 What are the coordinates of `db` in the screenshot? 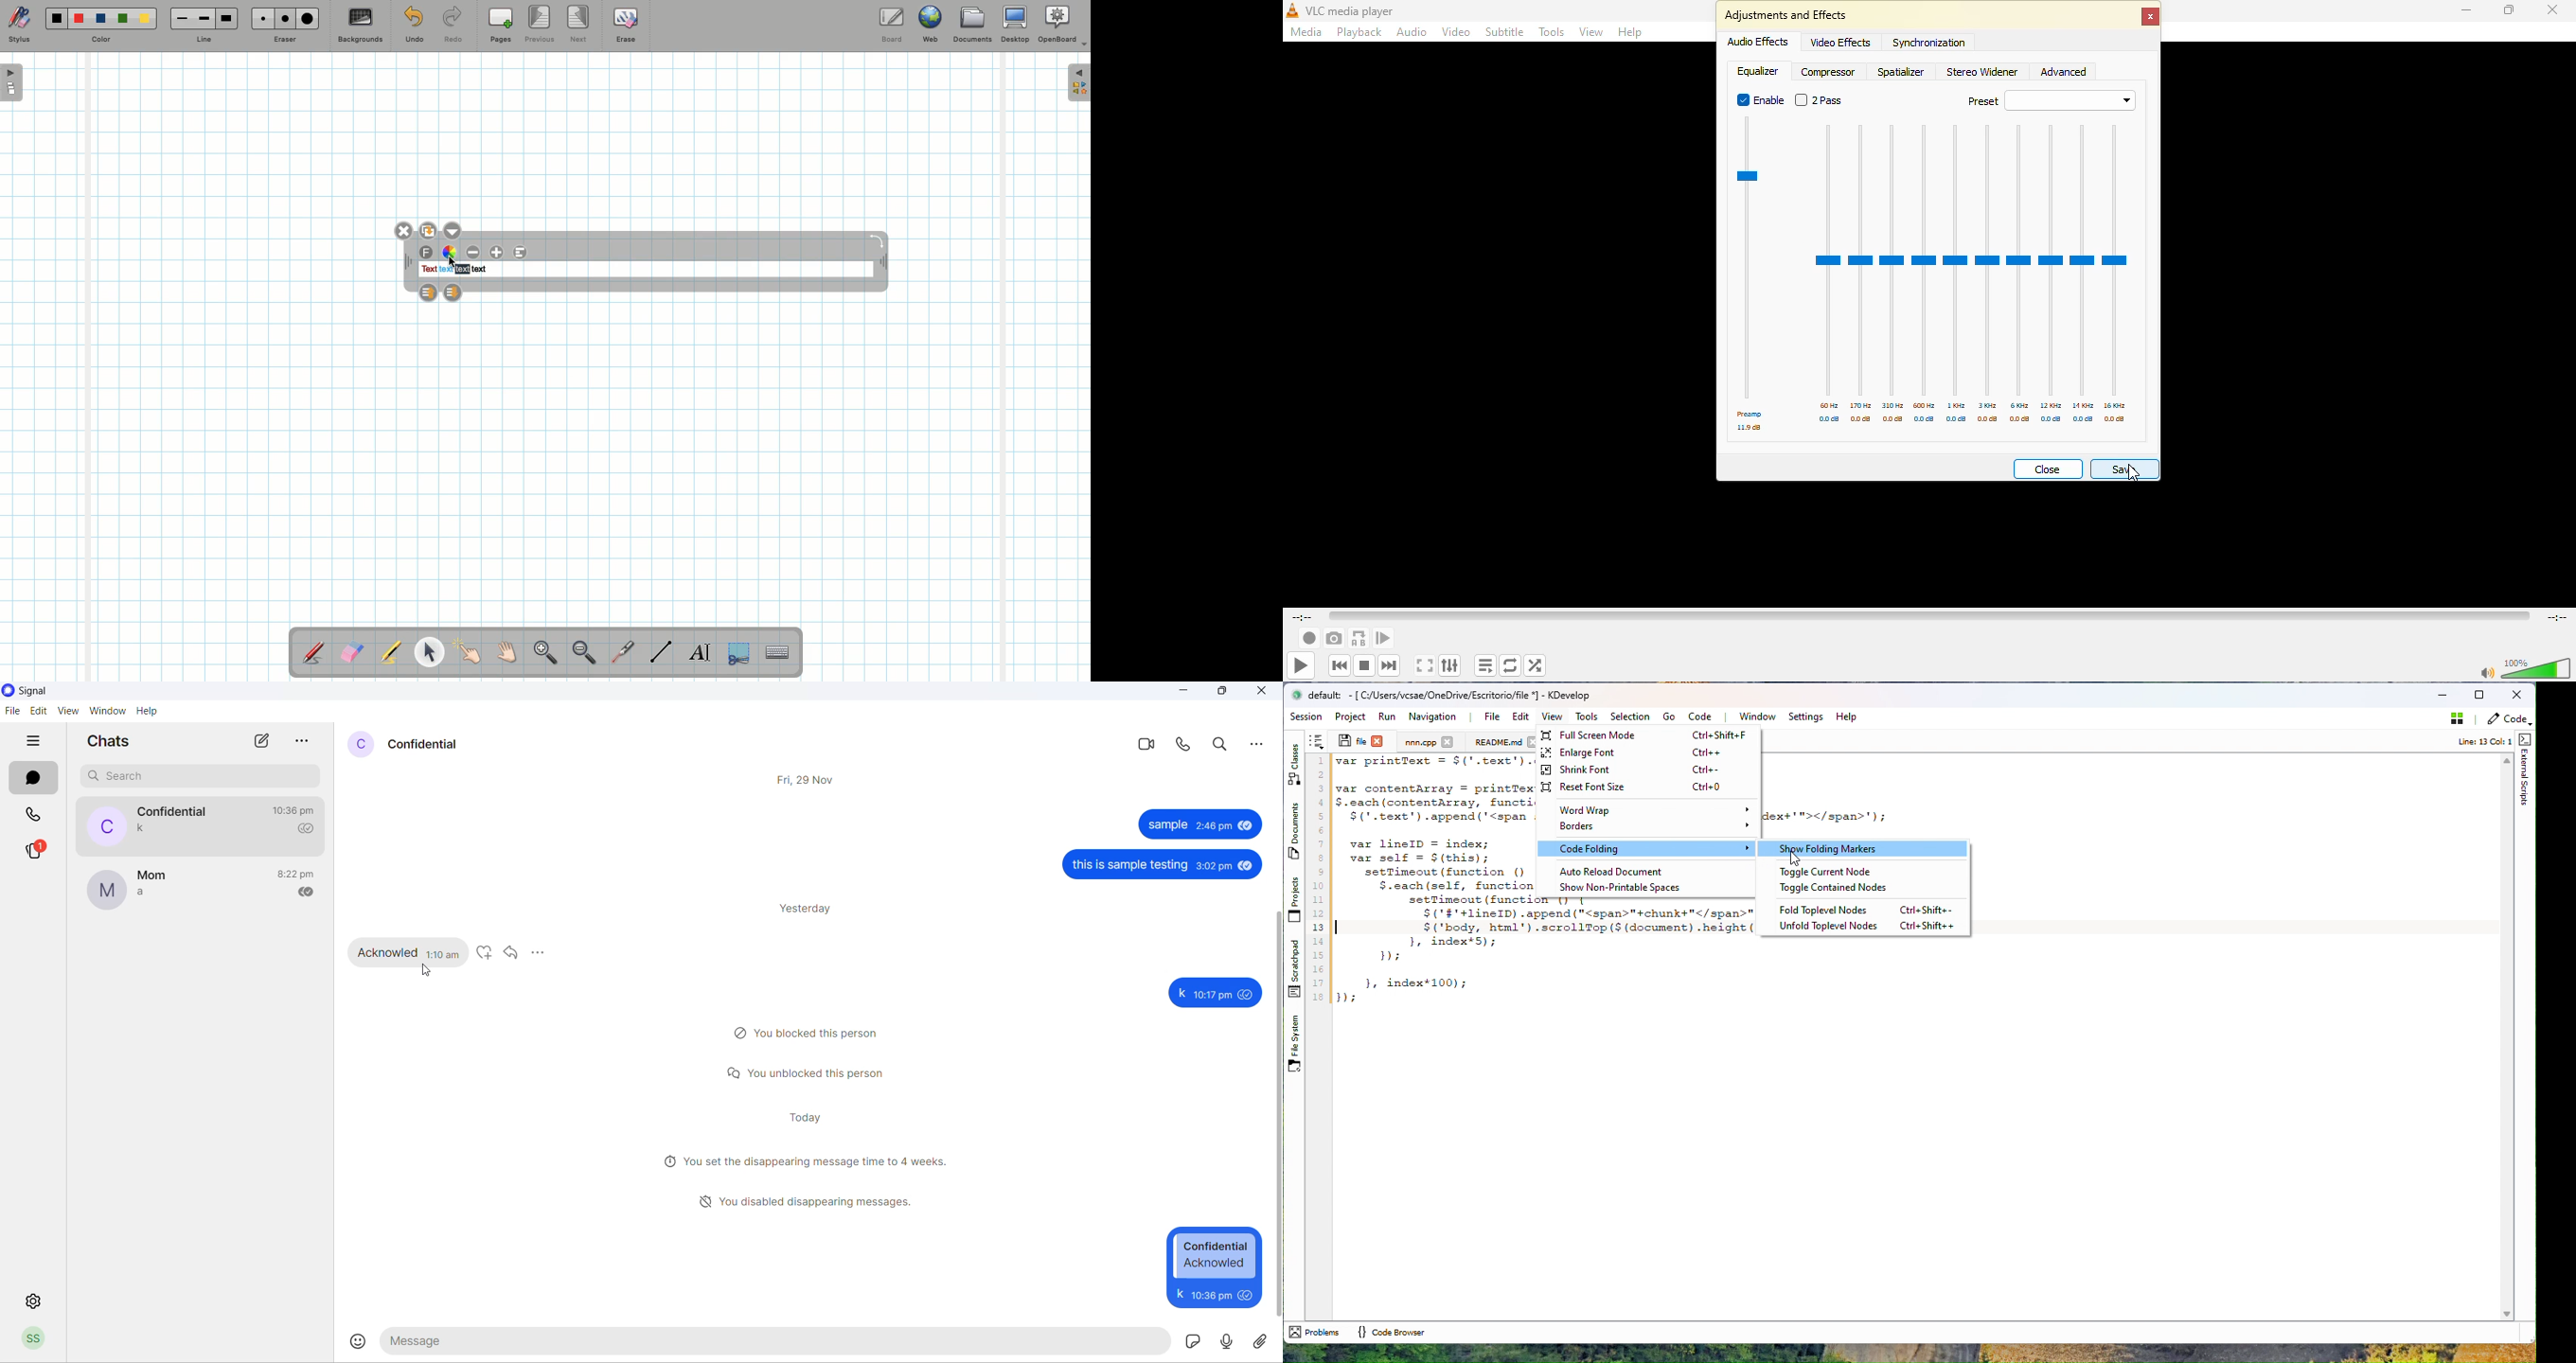 It's located at (1989, 419).